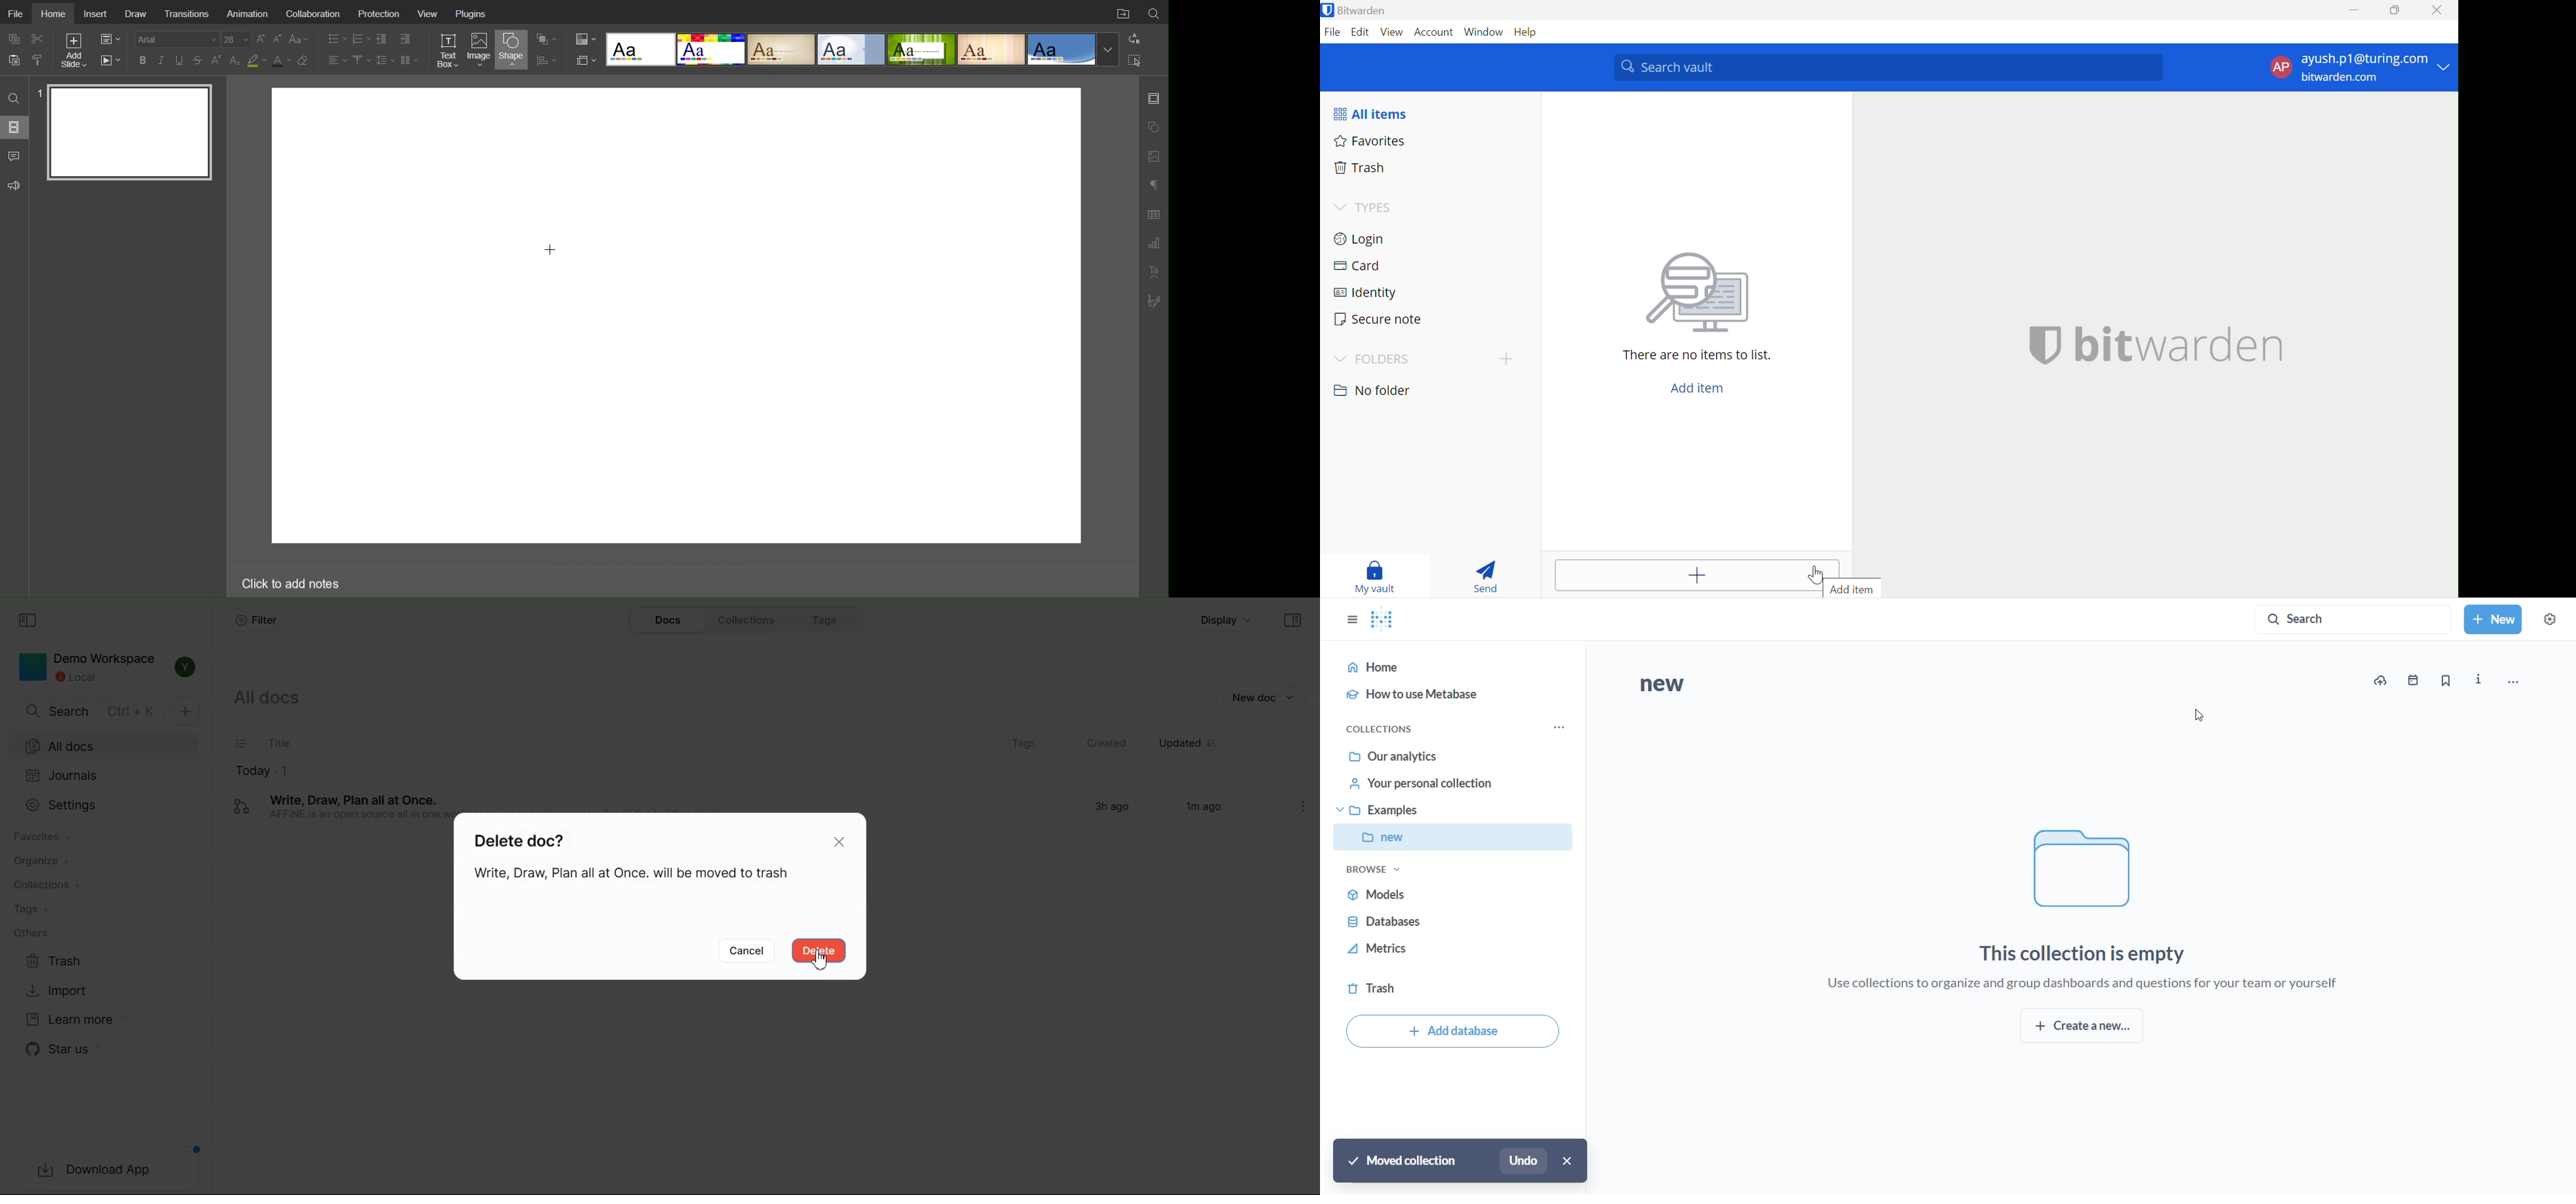  What do you see at coordinates (361, 60) in the screenshot?
I see `Vertical Alignment` at bounding box center [361, 60].